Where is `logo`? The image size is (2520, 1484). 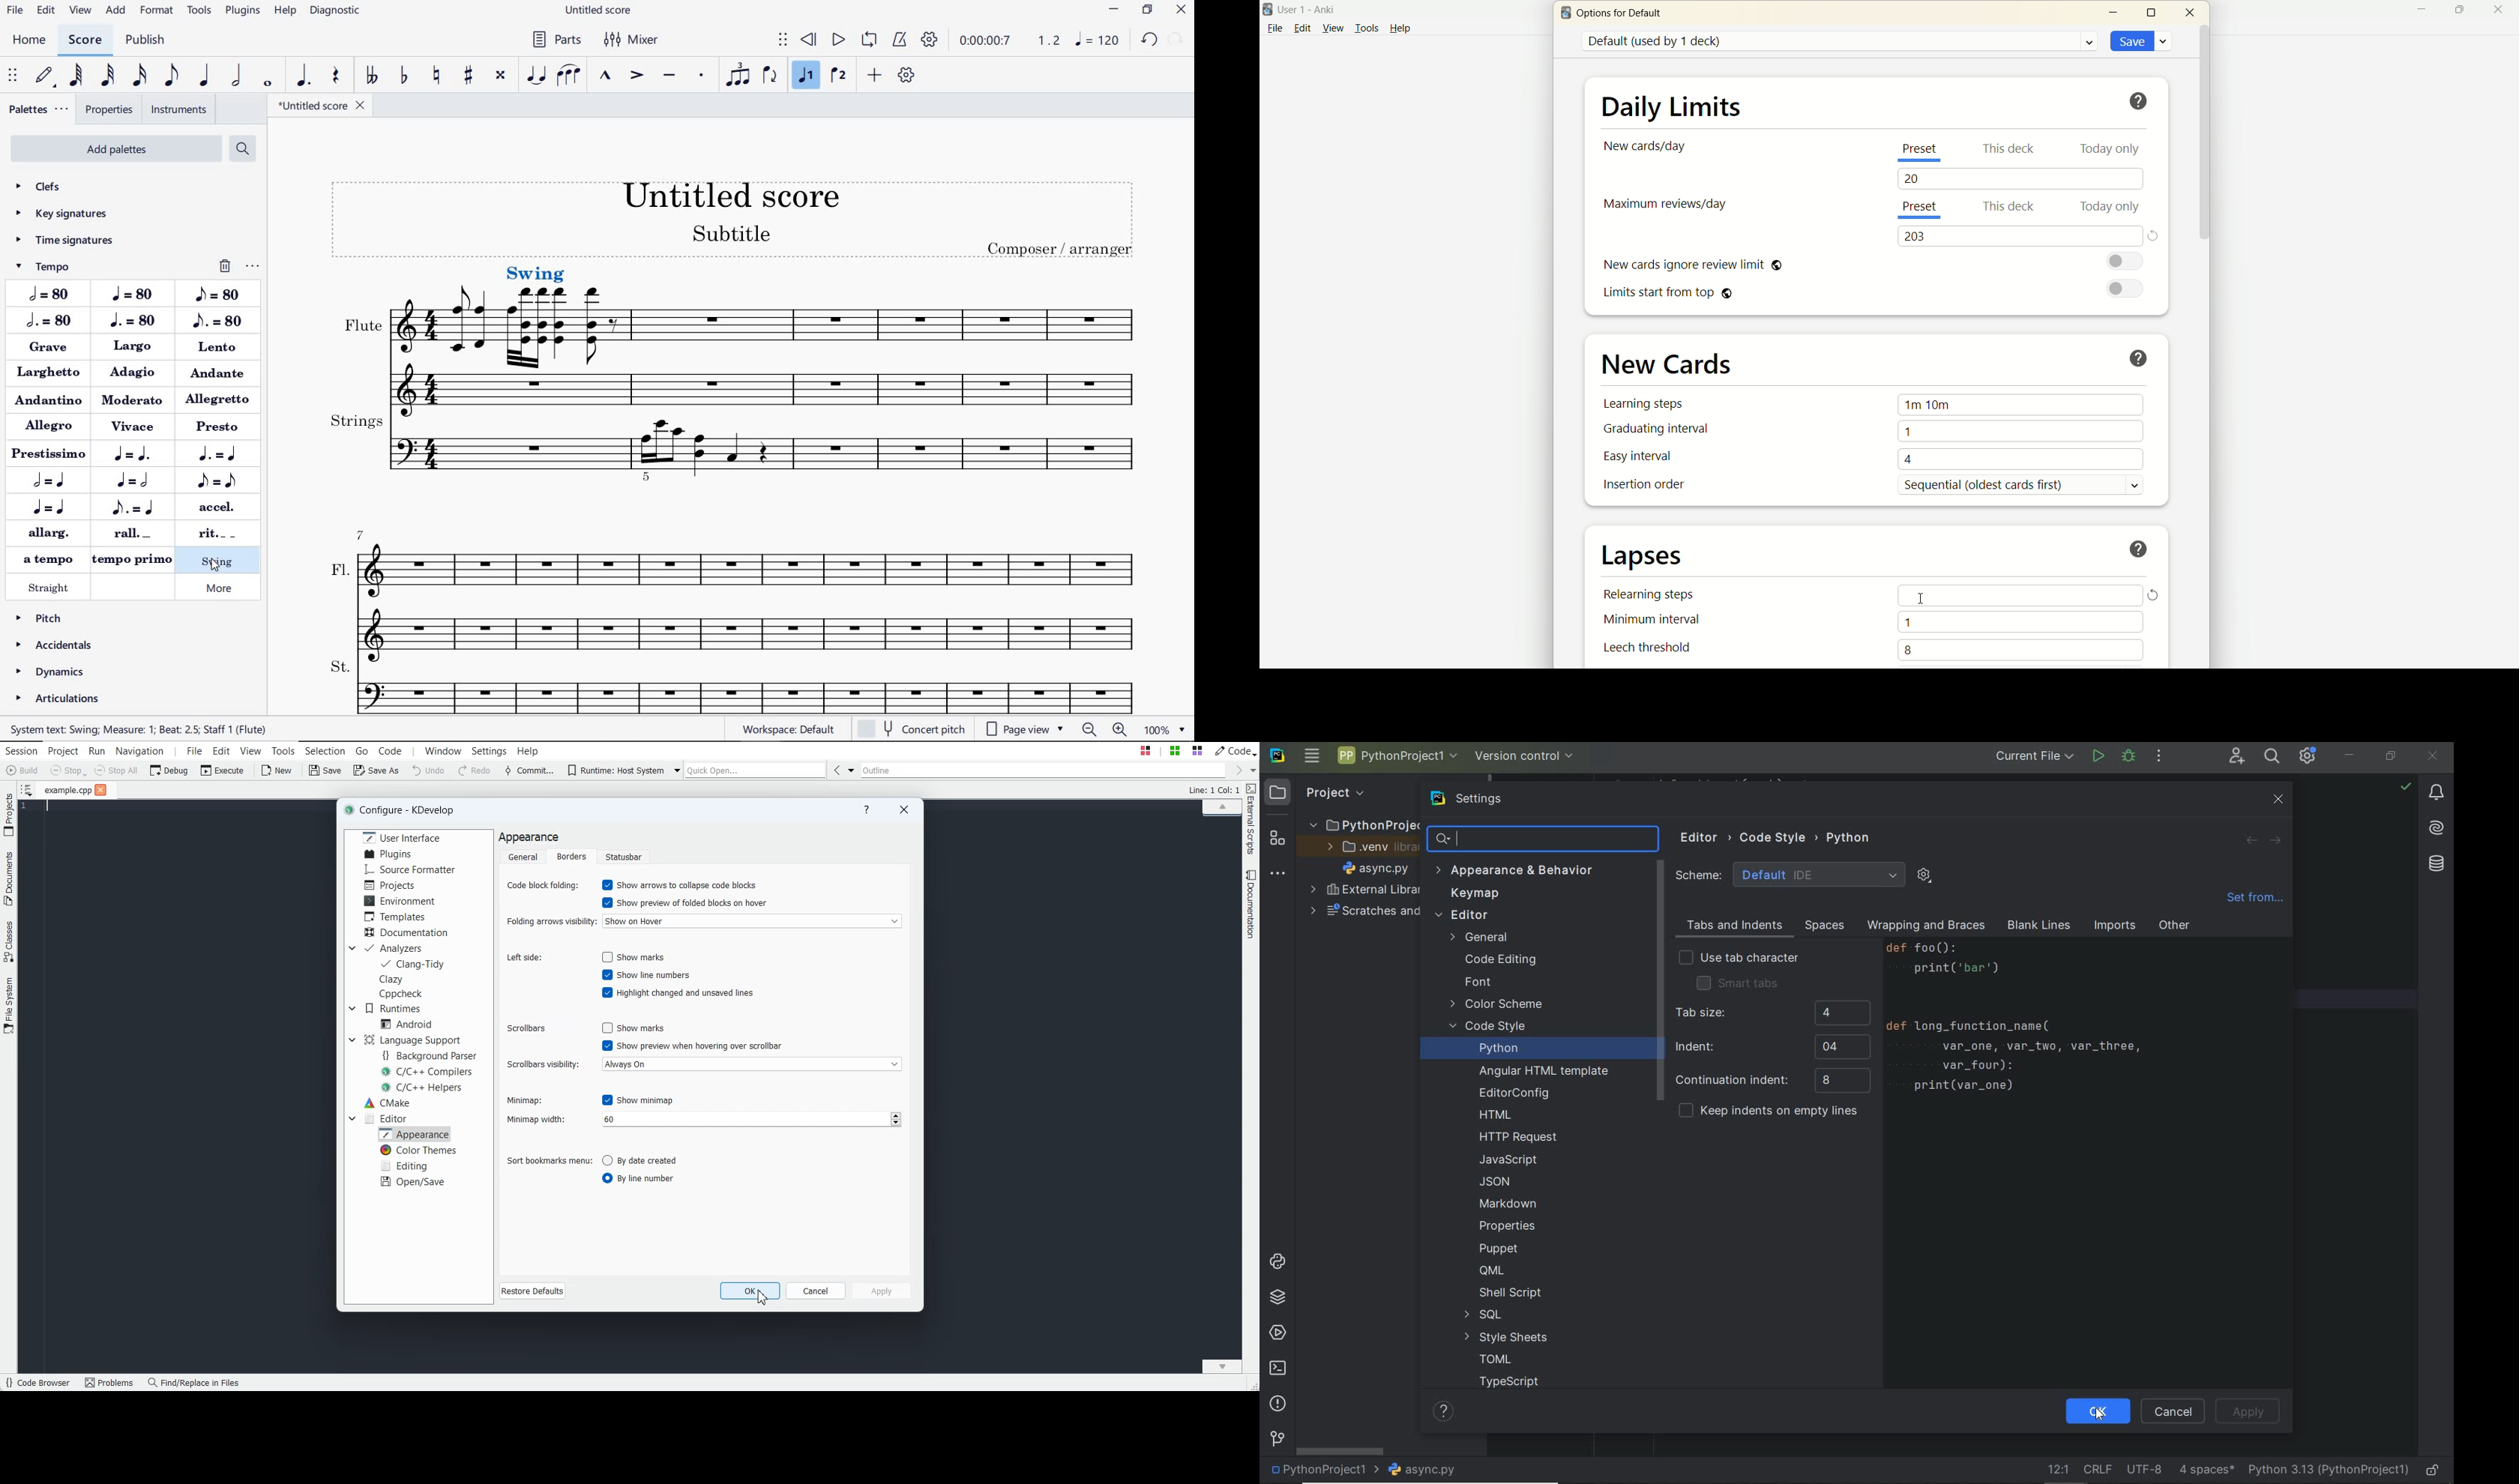
logo is located at coordinates (1564, 14).